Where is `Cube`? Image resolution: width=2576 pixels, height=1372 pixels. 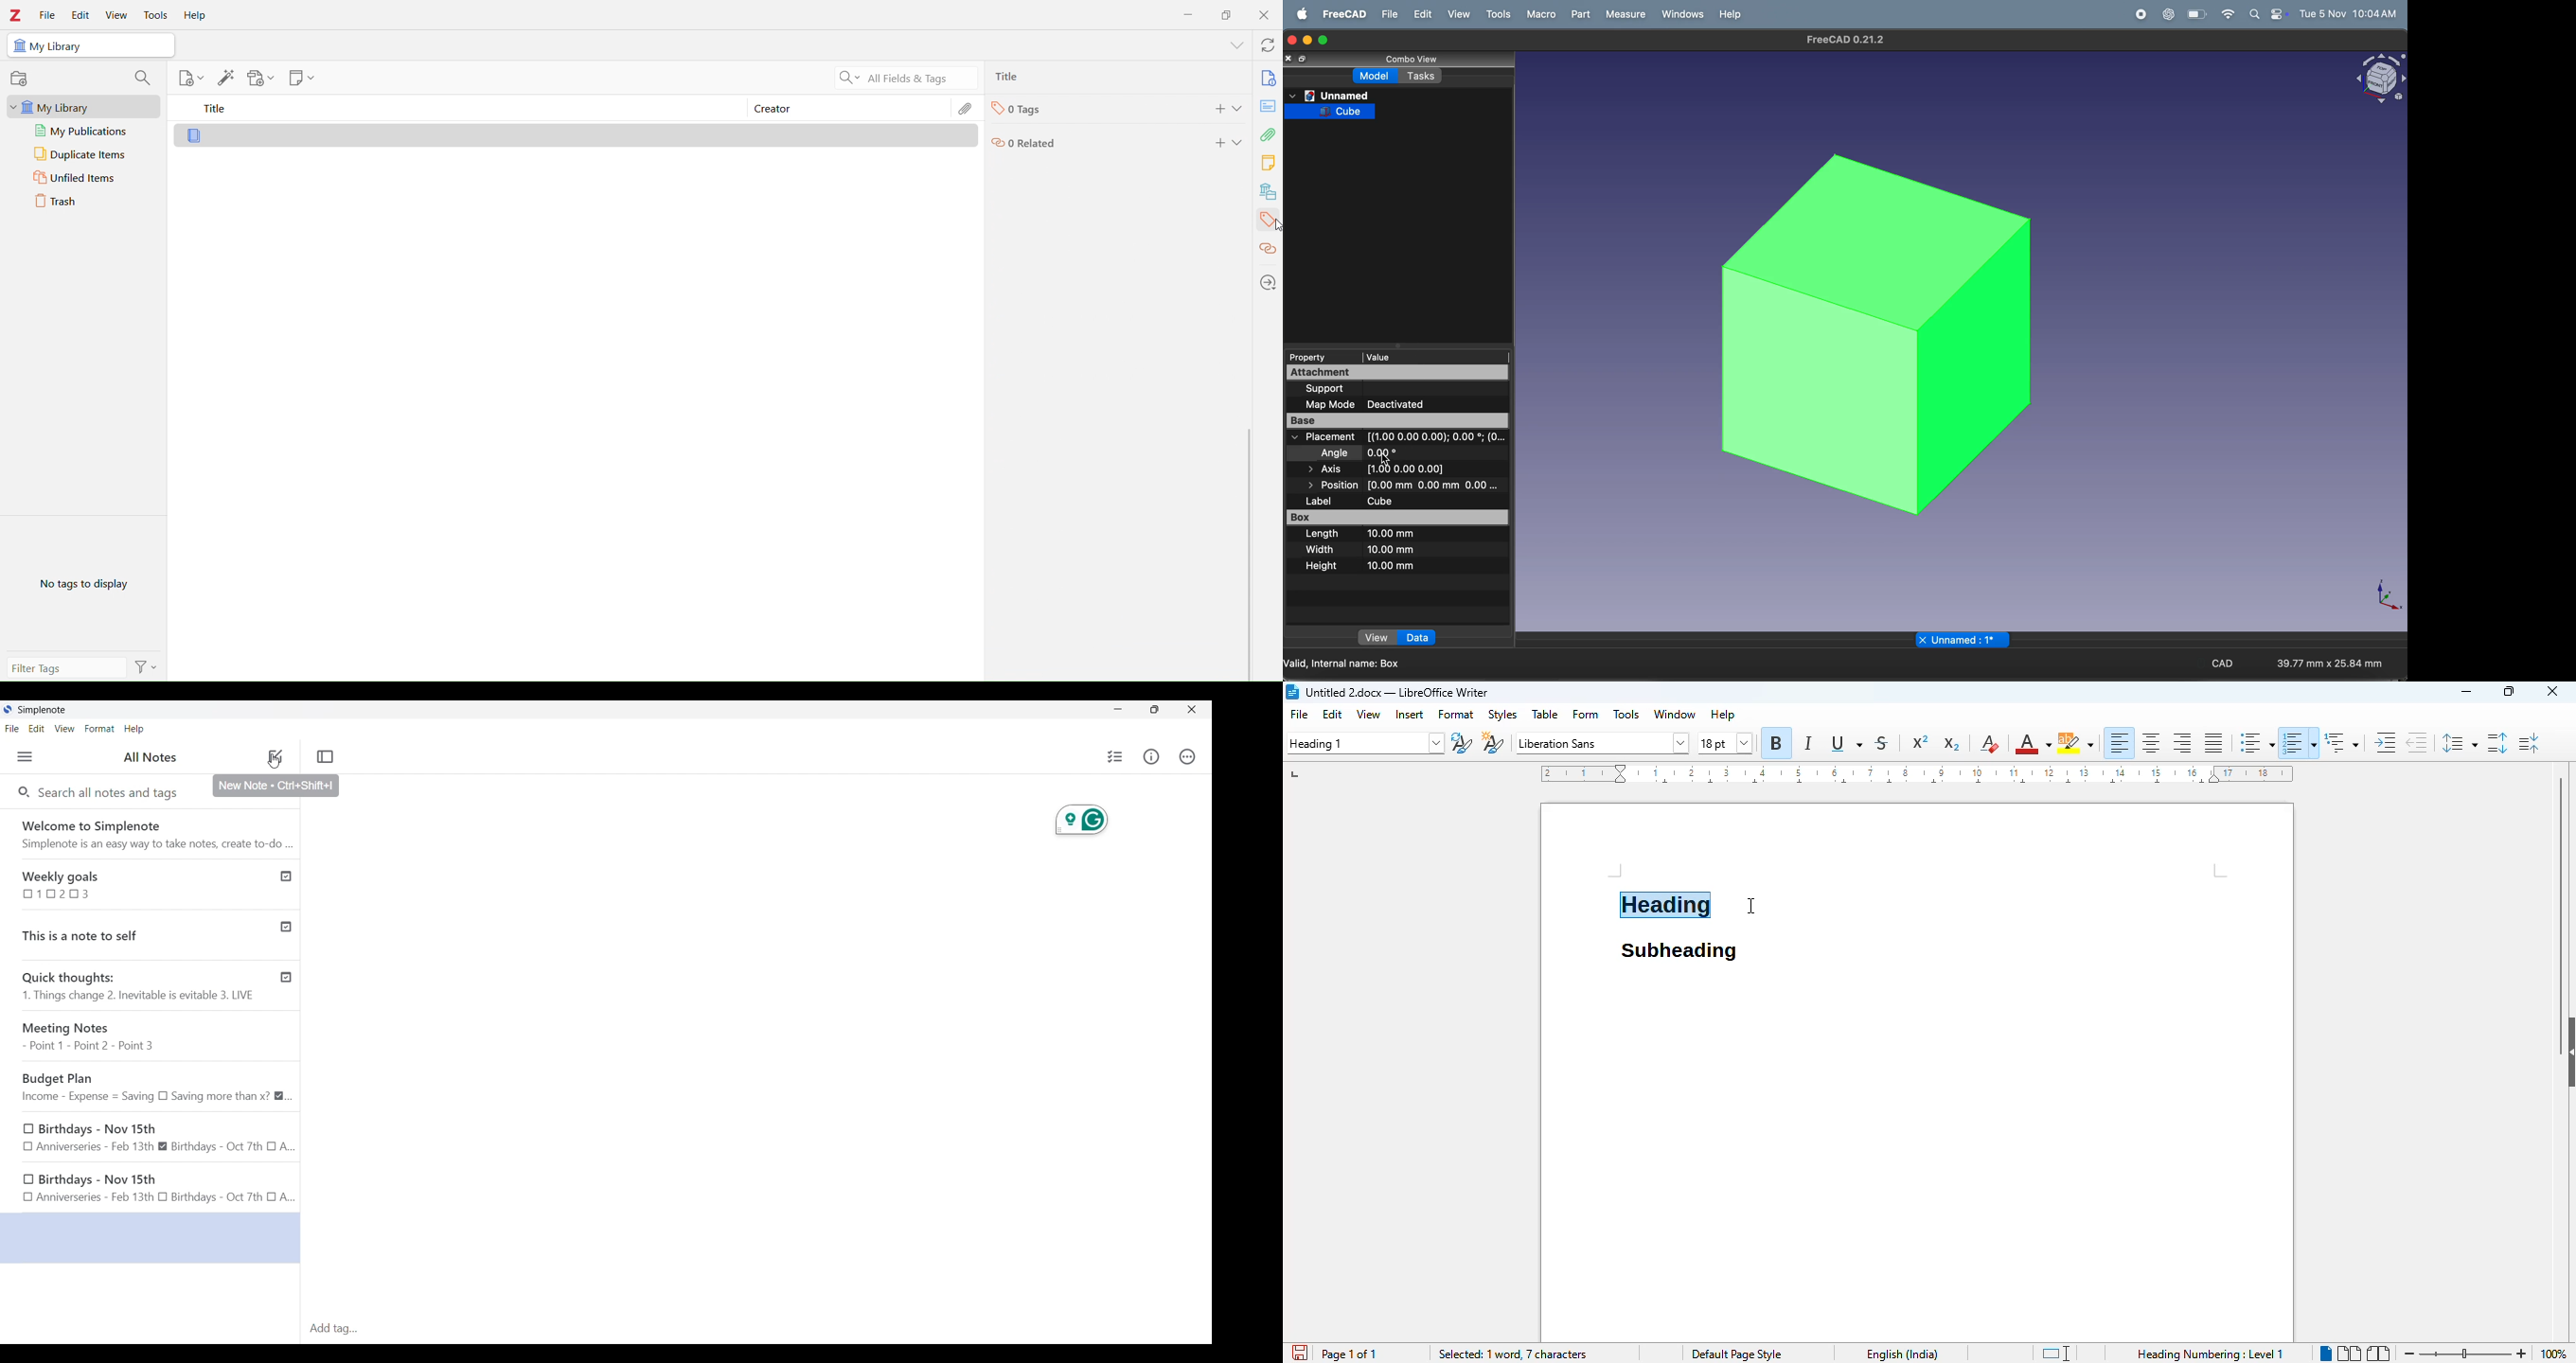 Cube is located at coordinates (1331, 113).